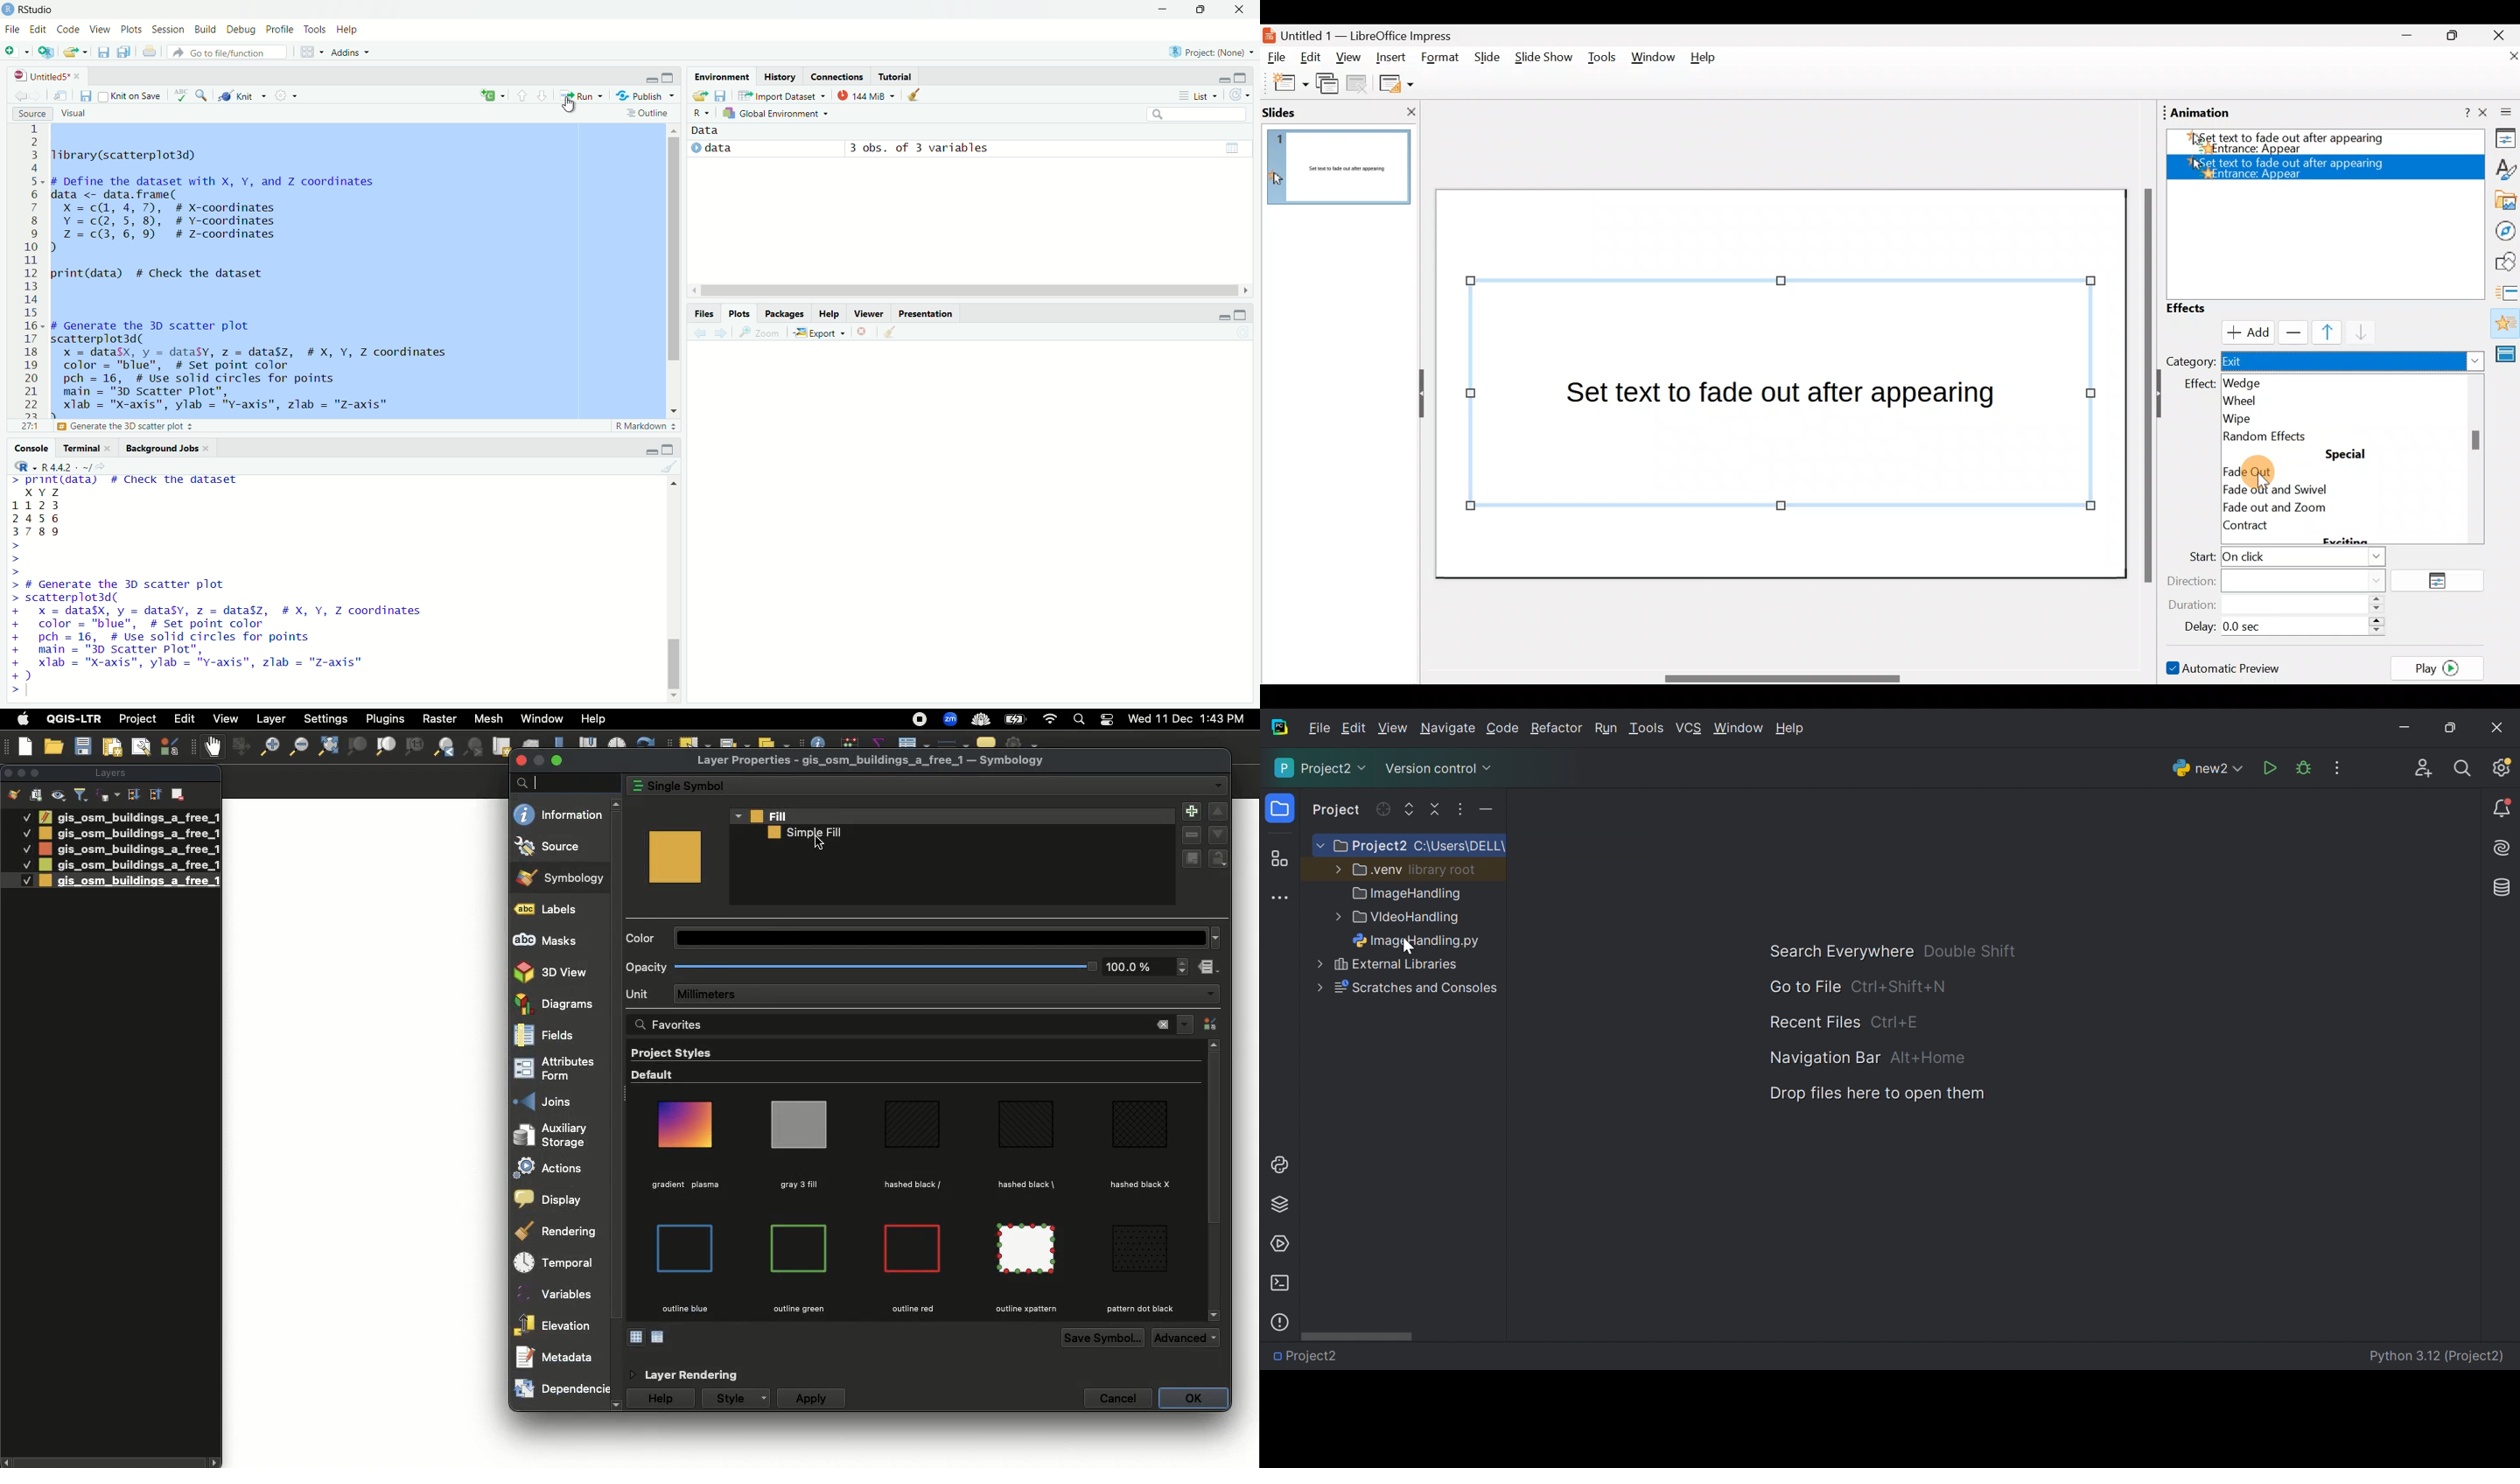 The width and height of the screenshot is (2520, 1484). I want to click on view a larger version of the plot in a new window, so click(761, 333).